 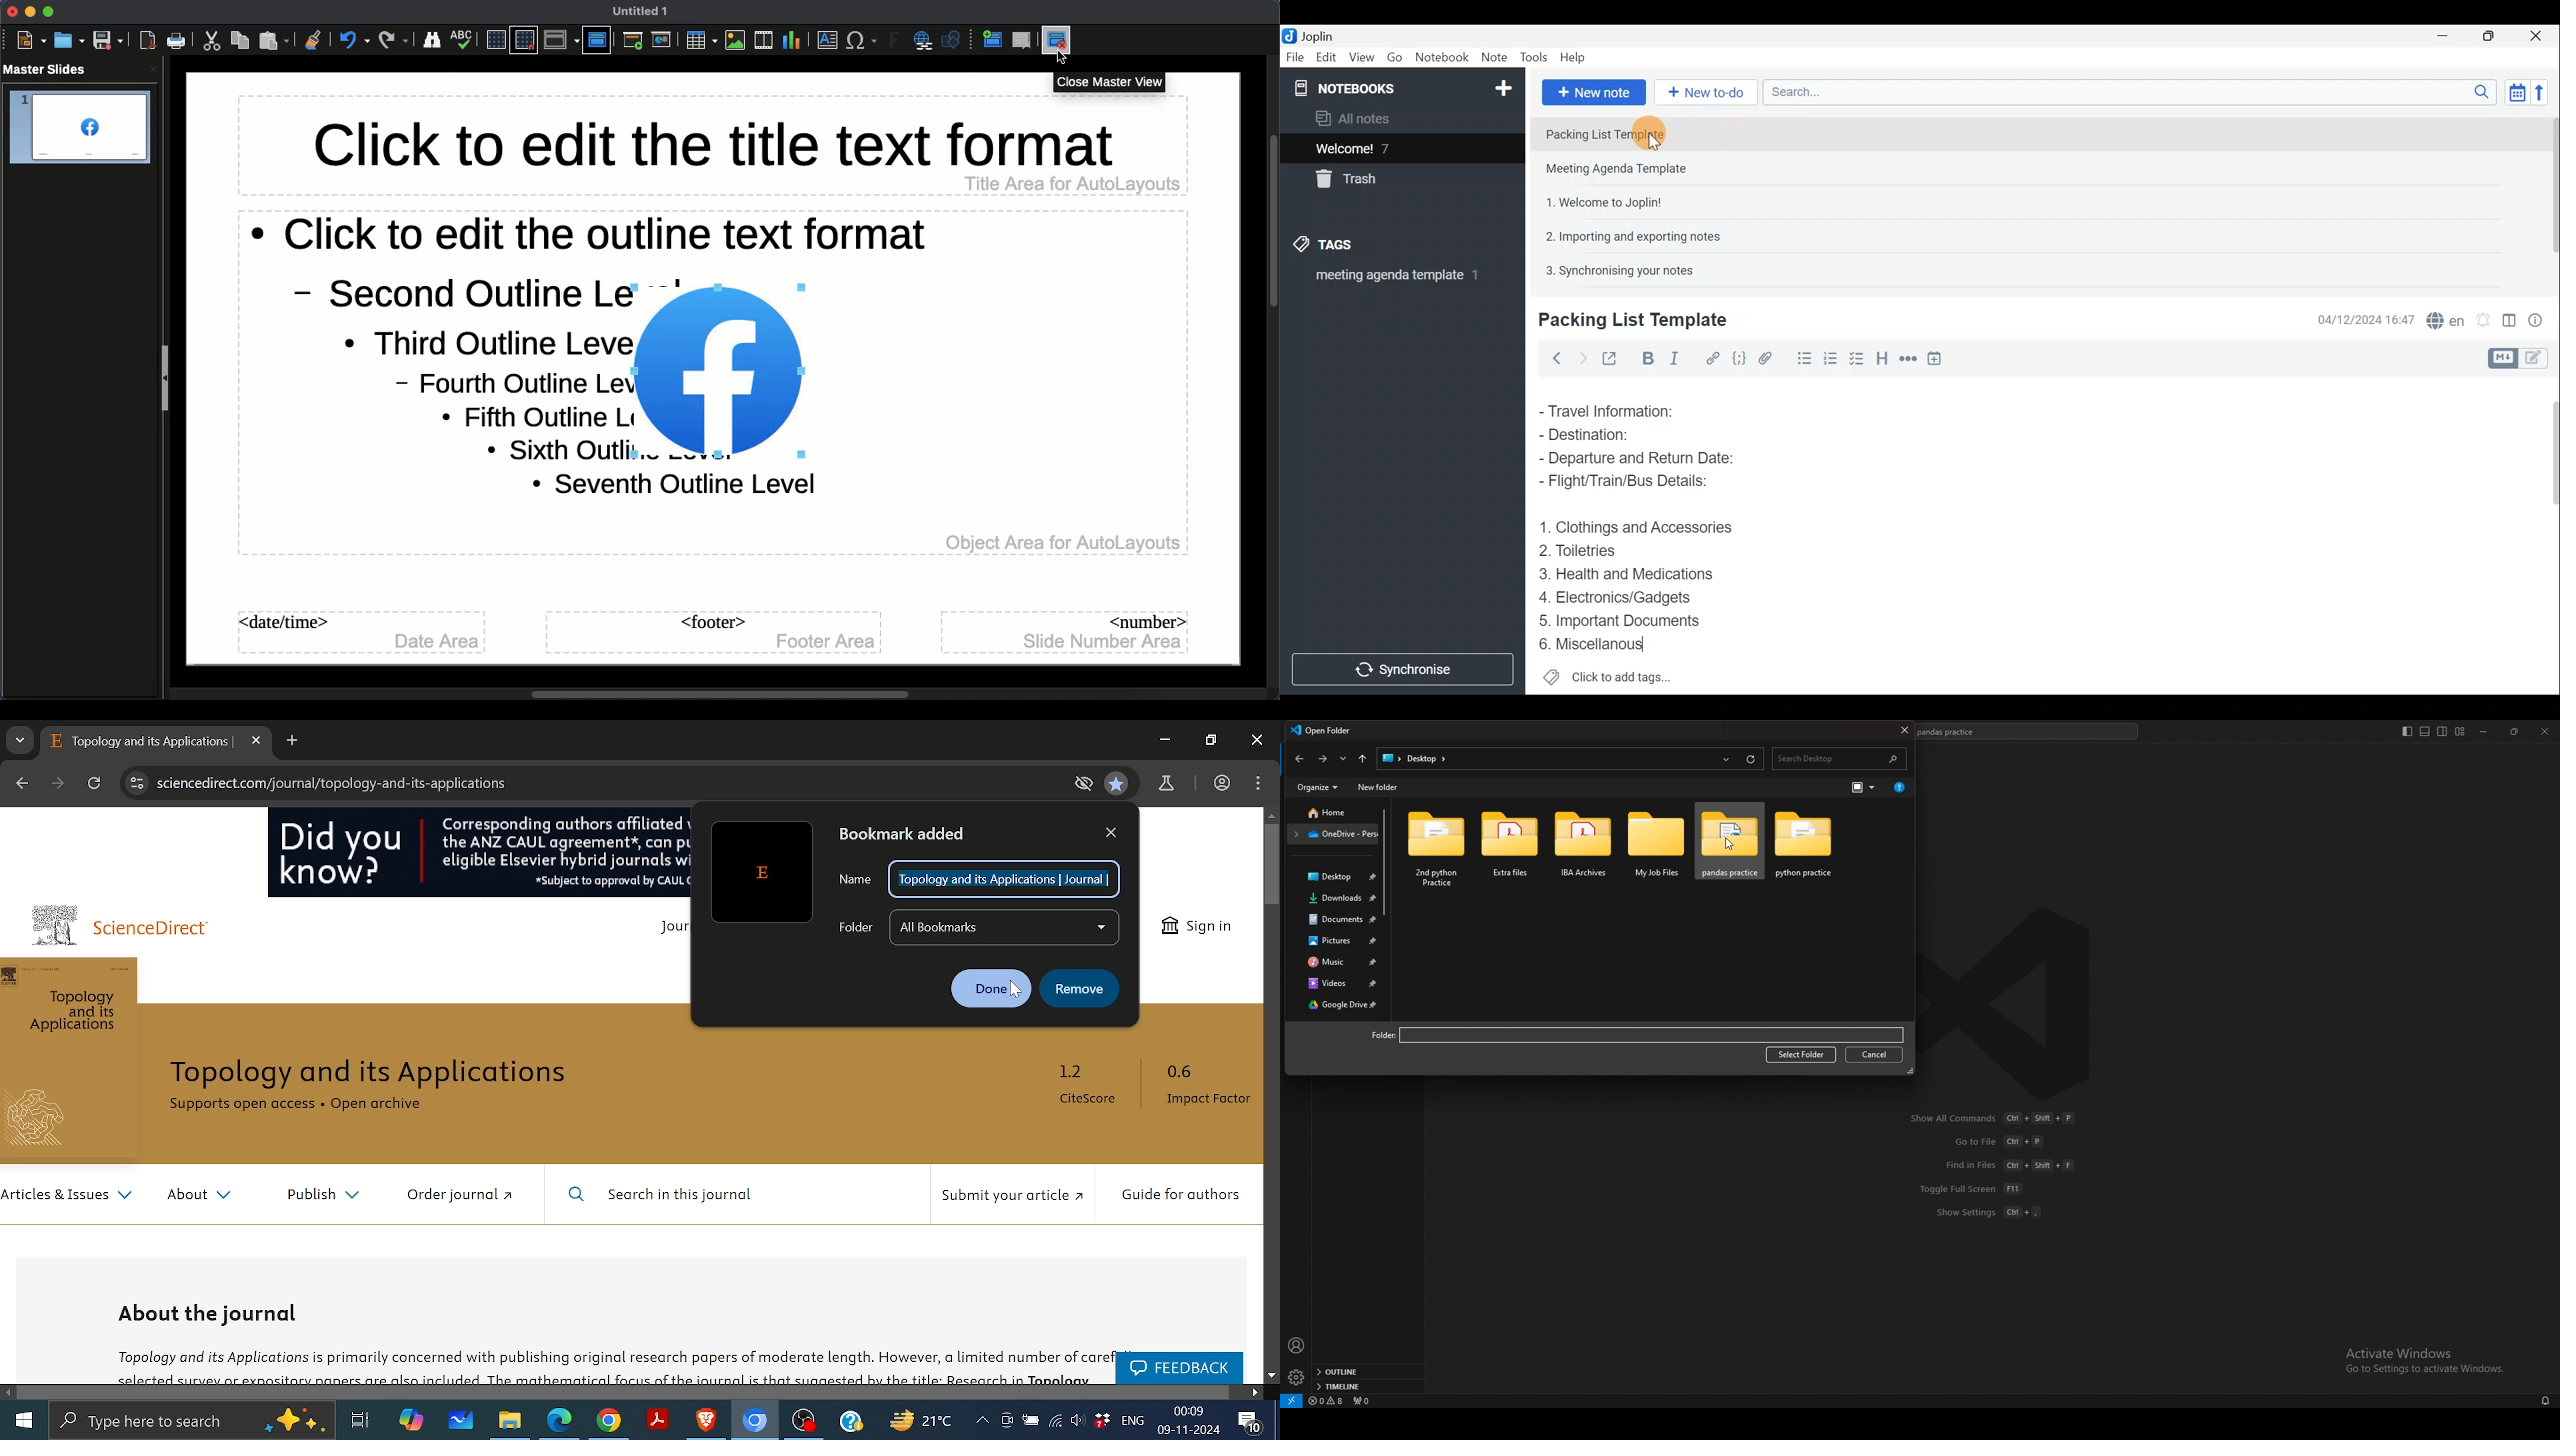 What do you see at coordinates (76, 1014) in the screenshot?
I see `Topology and Applications` at bounding box center [76, 1014].